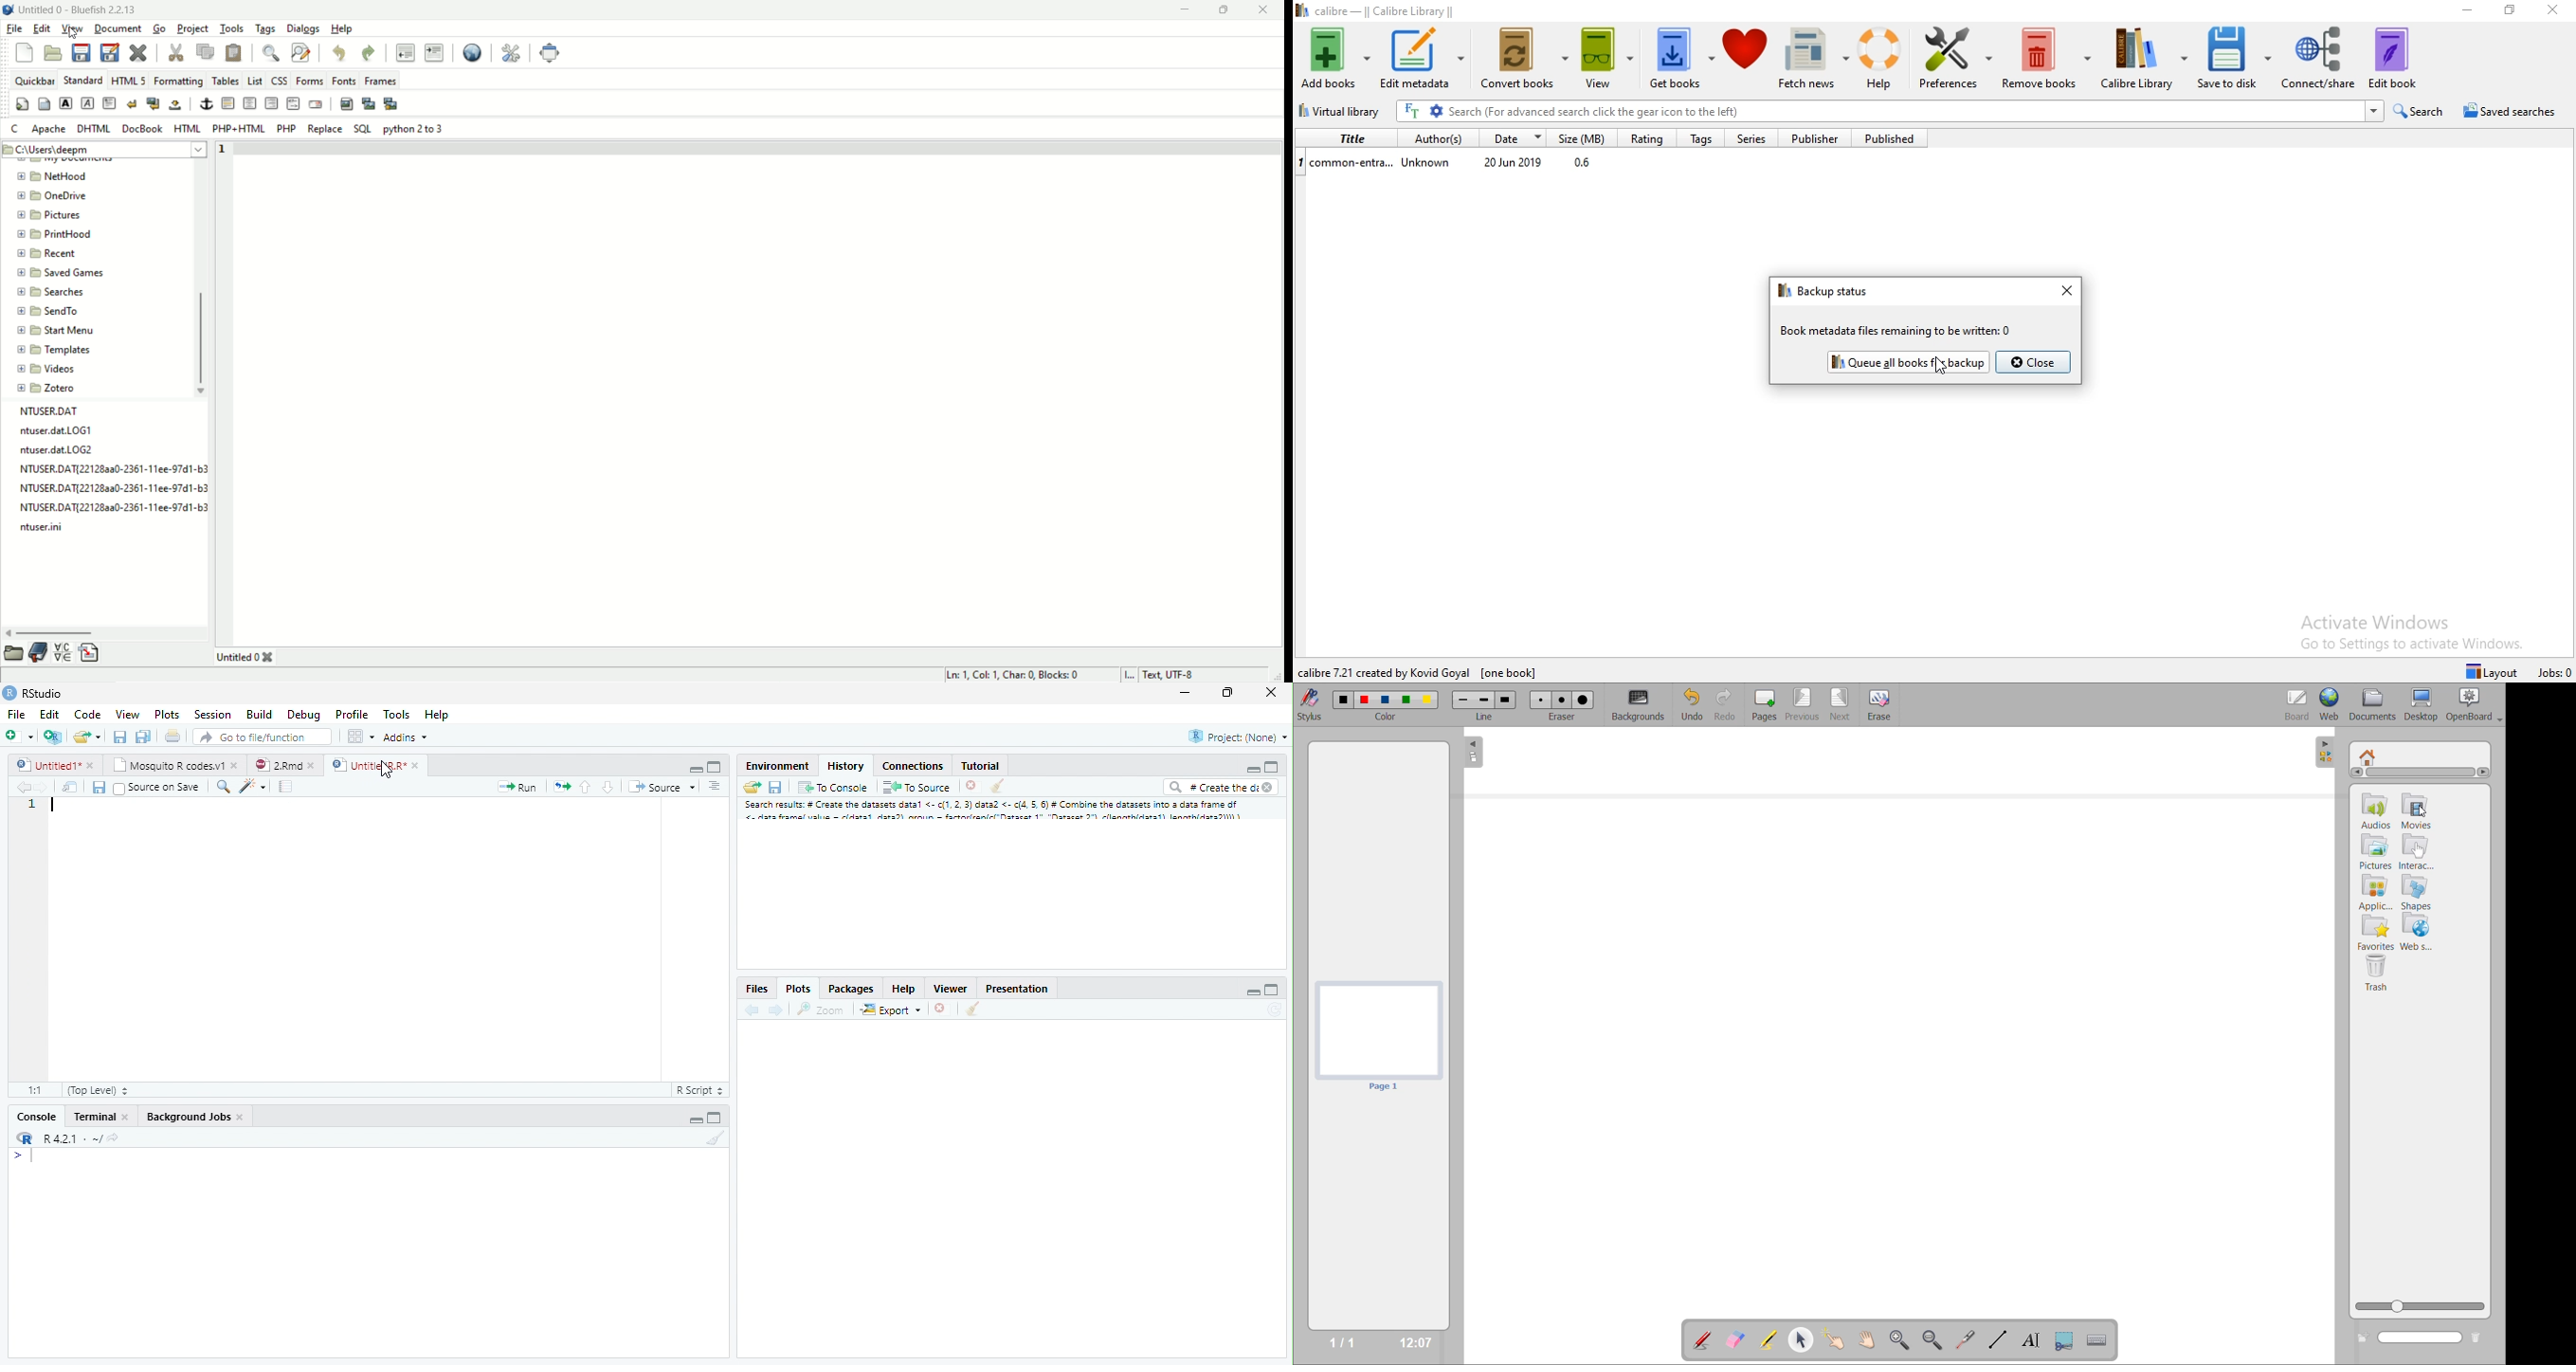 The width and height of the screenshot is (2576, 1372). Describe the element at coordinates (361, 737) in the screenshot. I see `Workspace pane` at that location.